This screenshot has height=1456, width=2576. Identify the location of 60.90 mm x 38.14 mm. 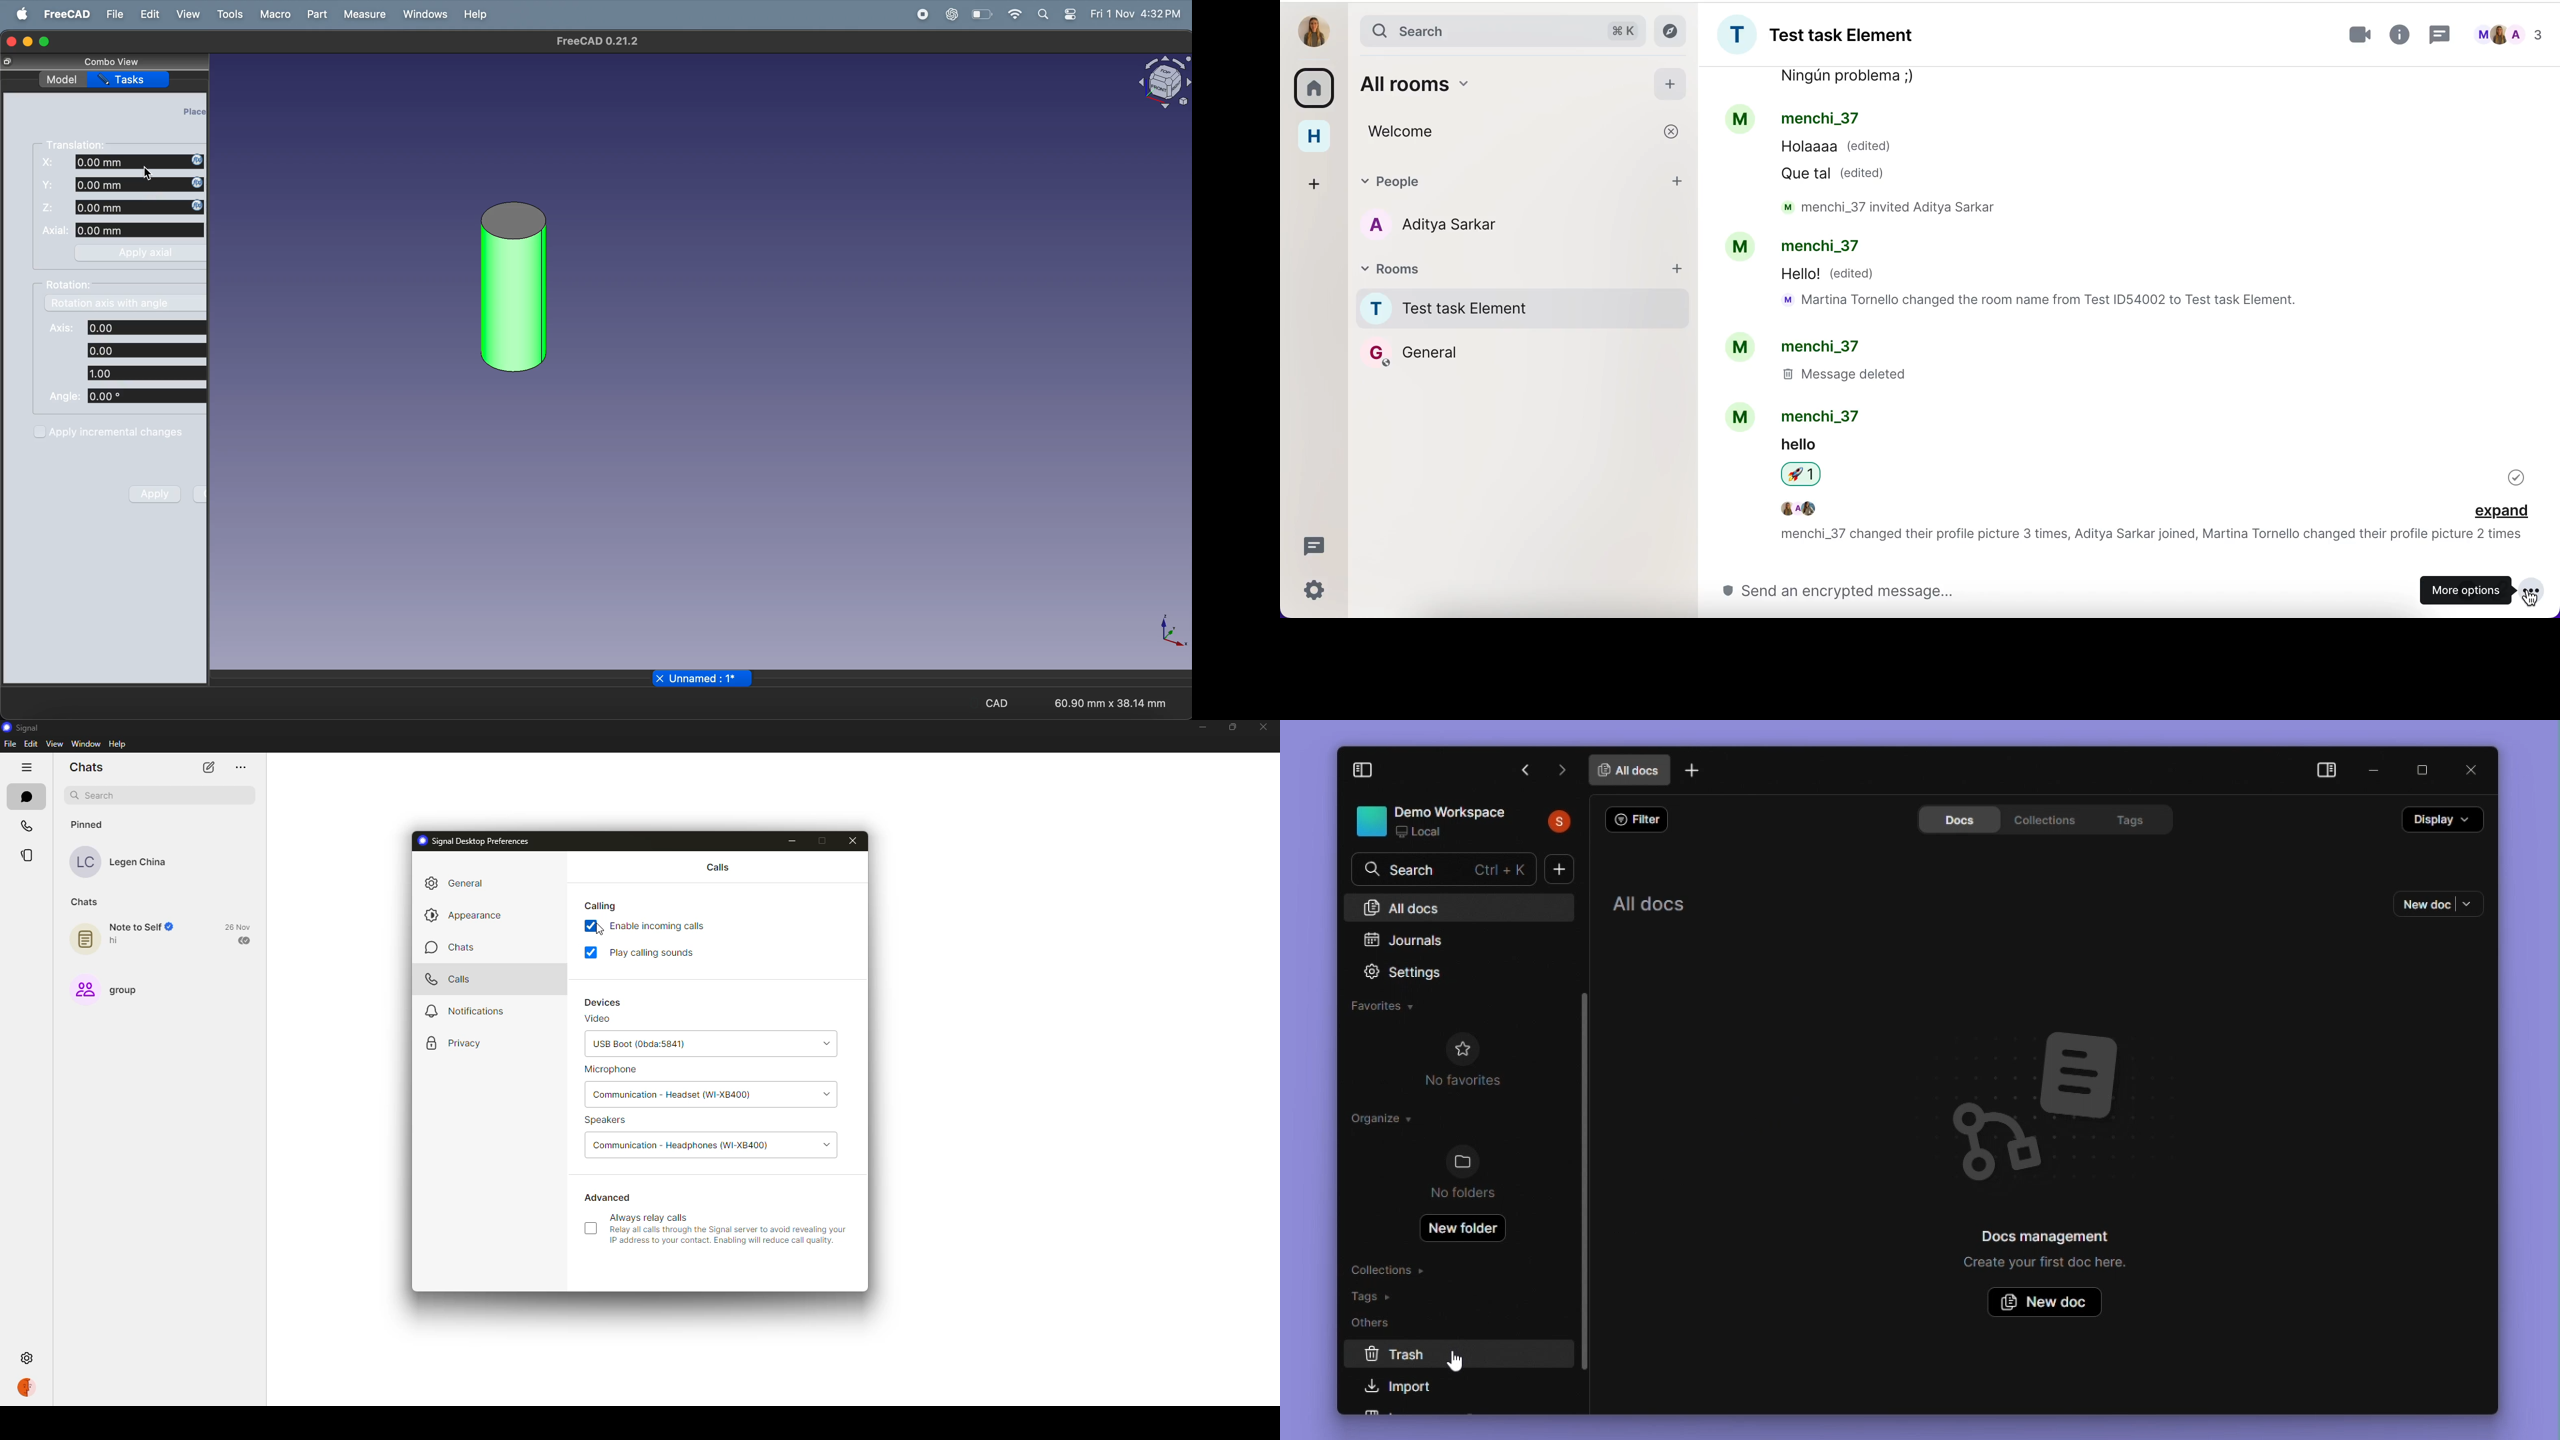
(1110, 703).